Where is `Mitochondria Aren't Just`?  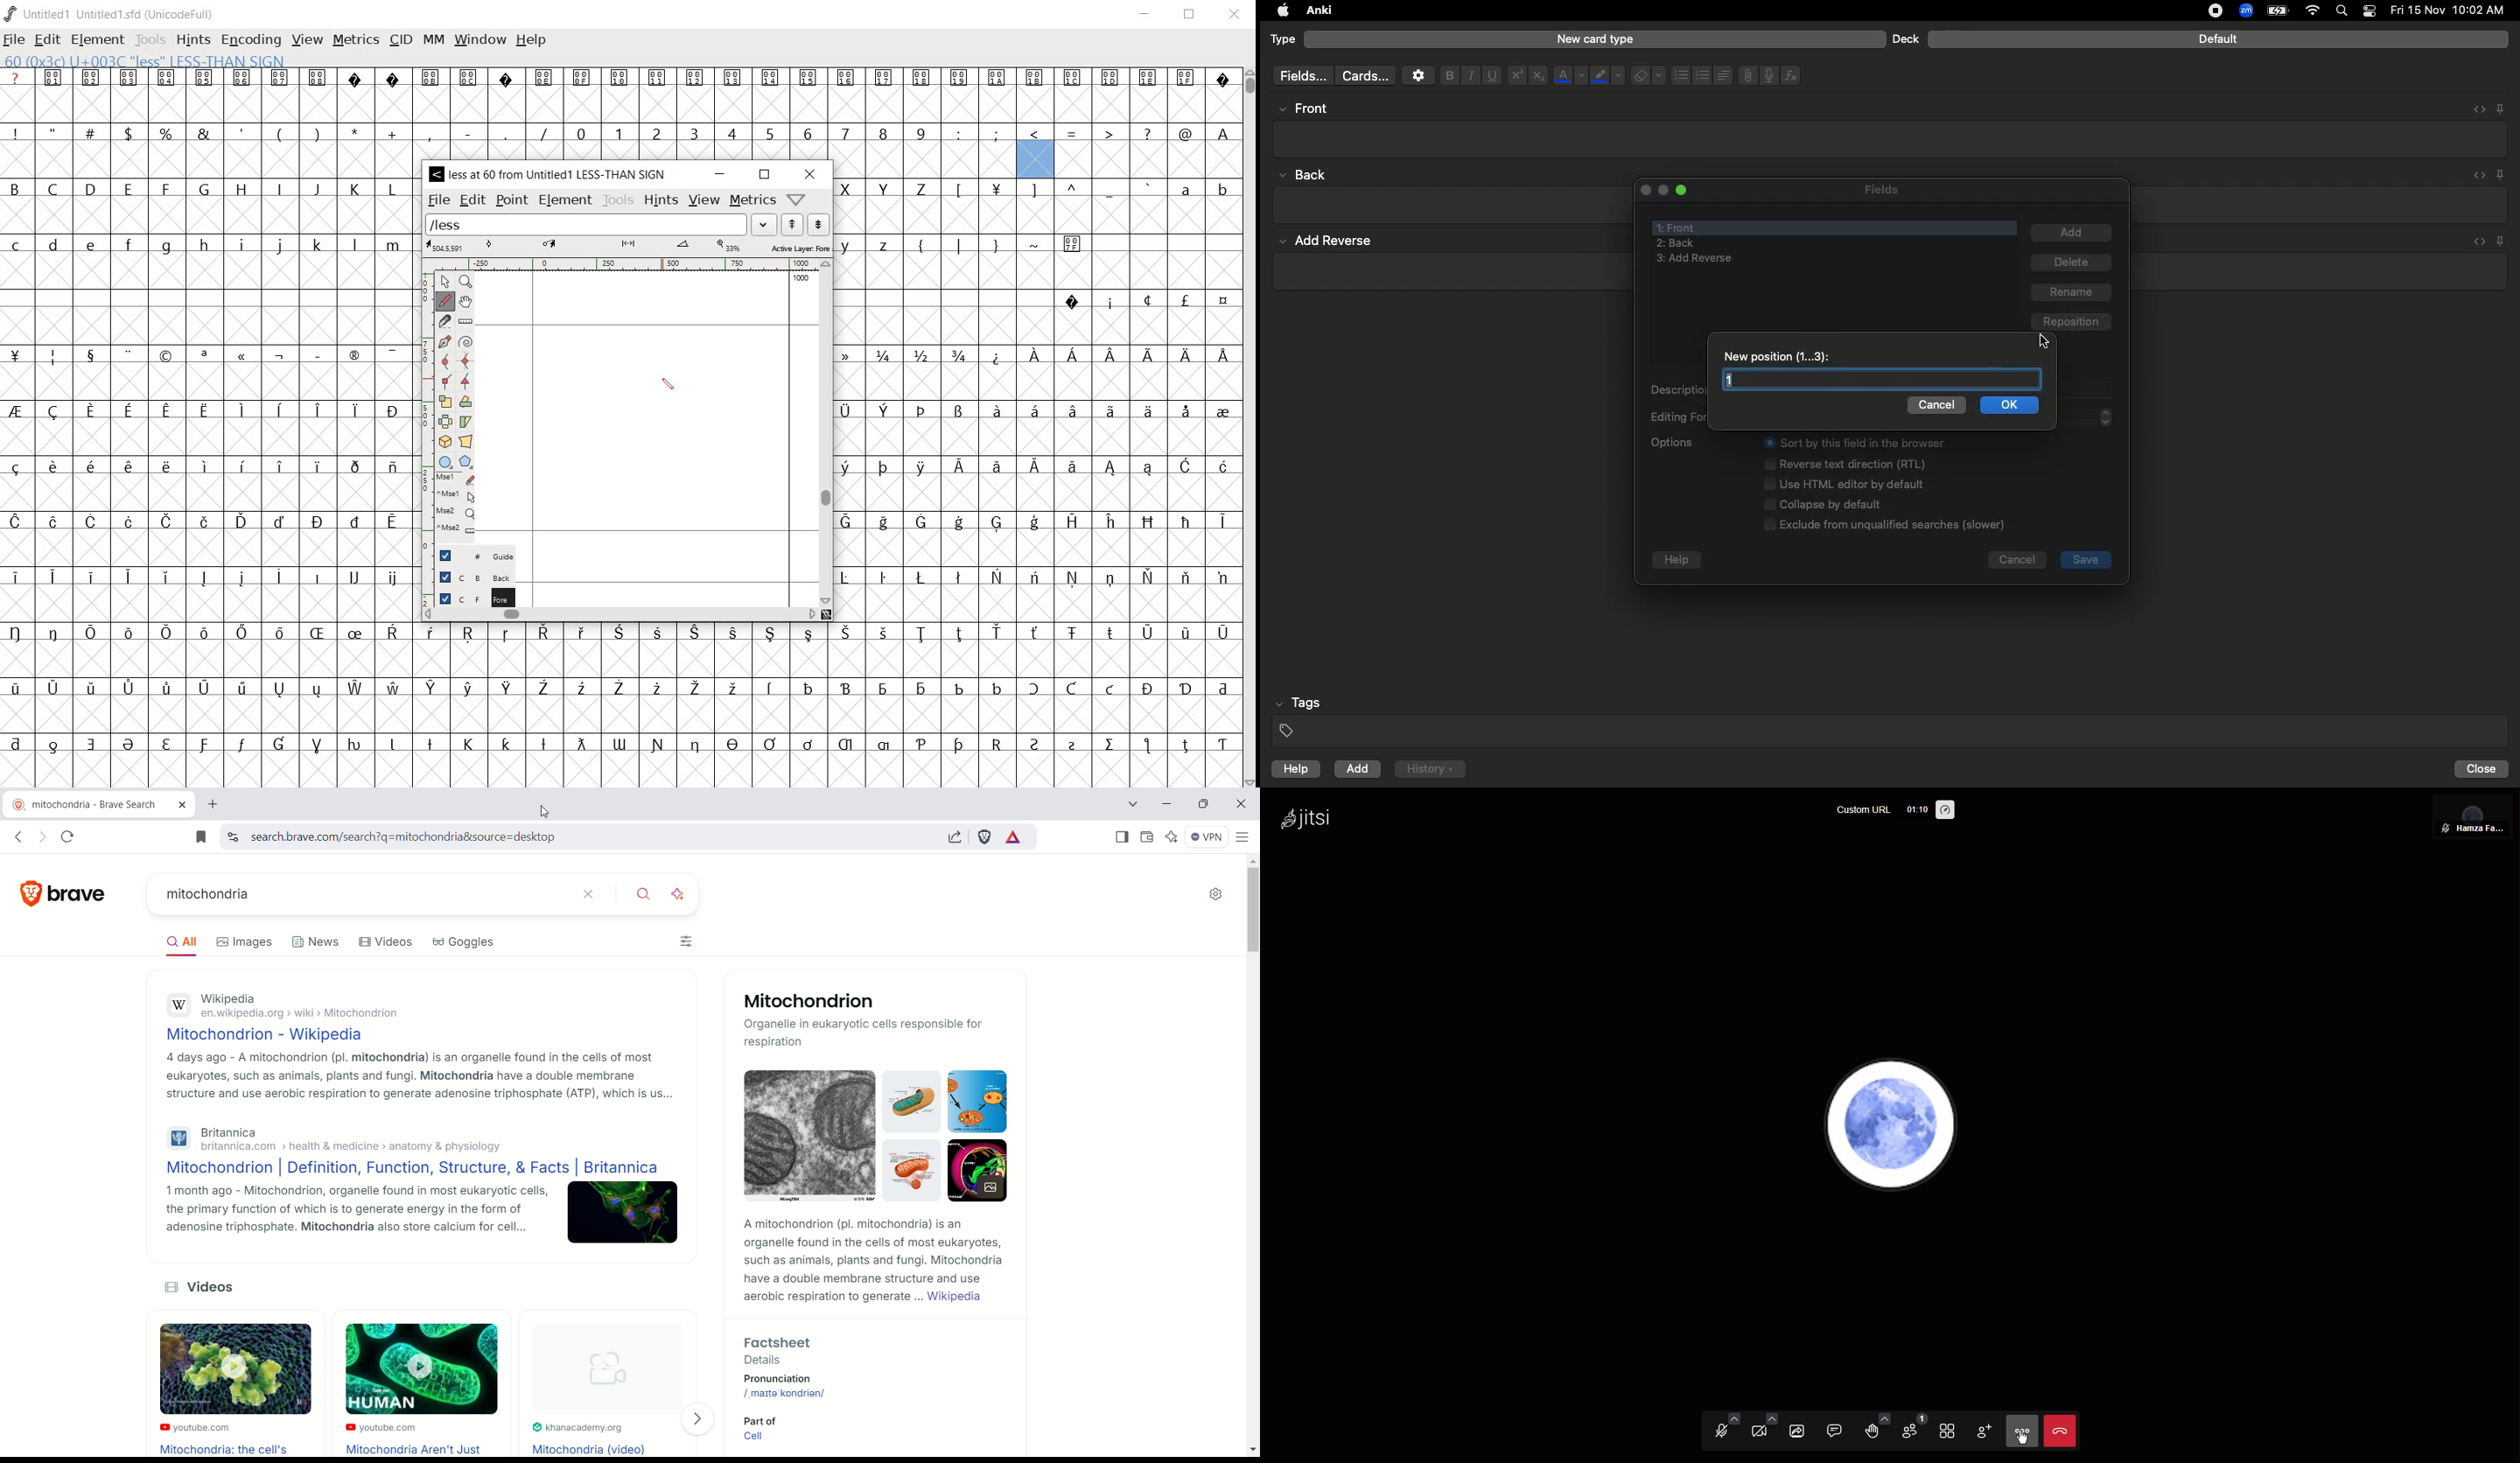 Mitochondria Aren't Just is located at coordinates (419, 1449).